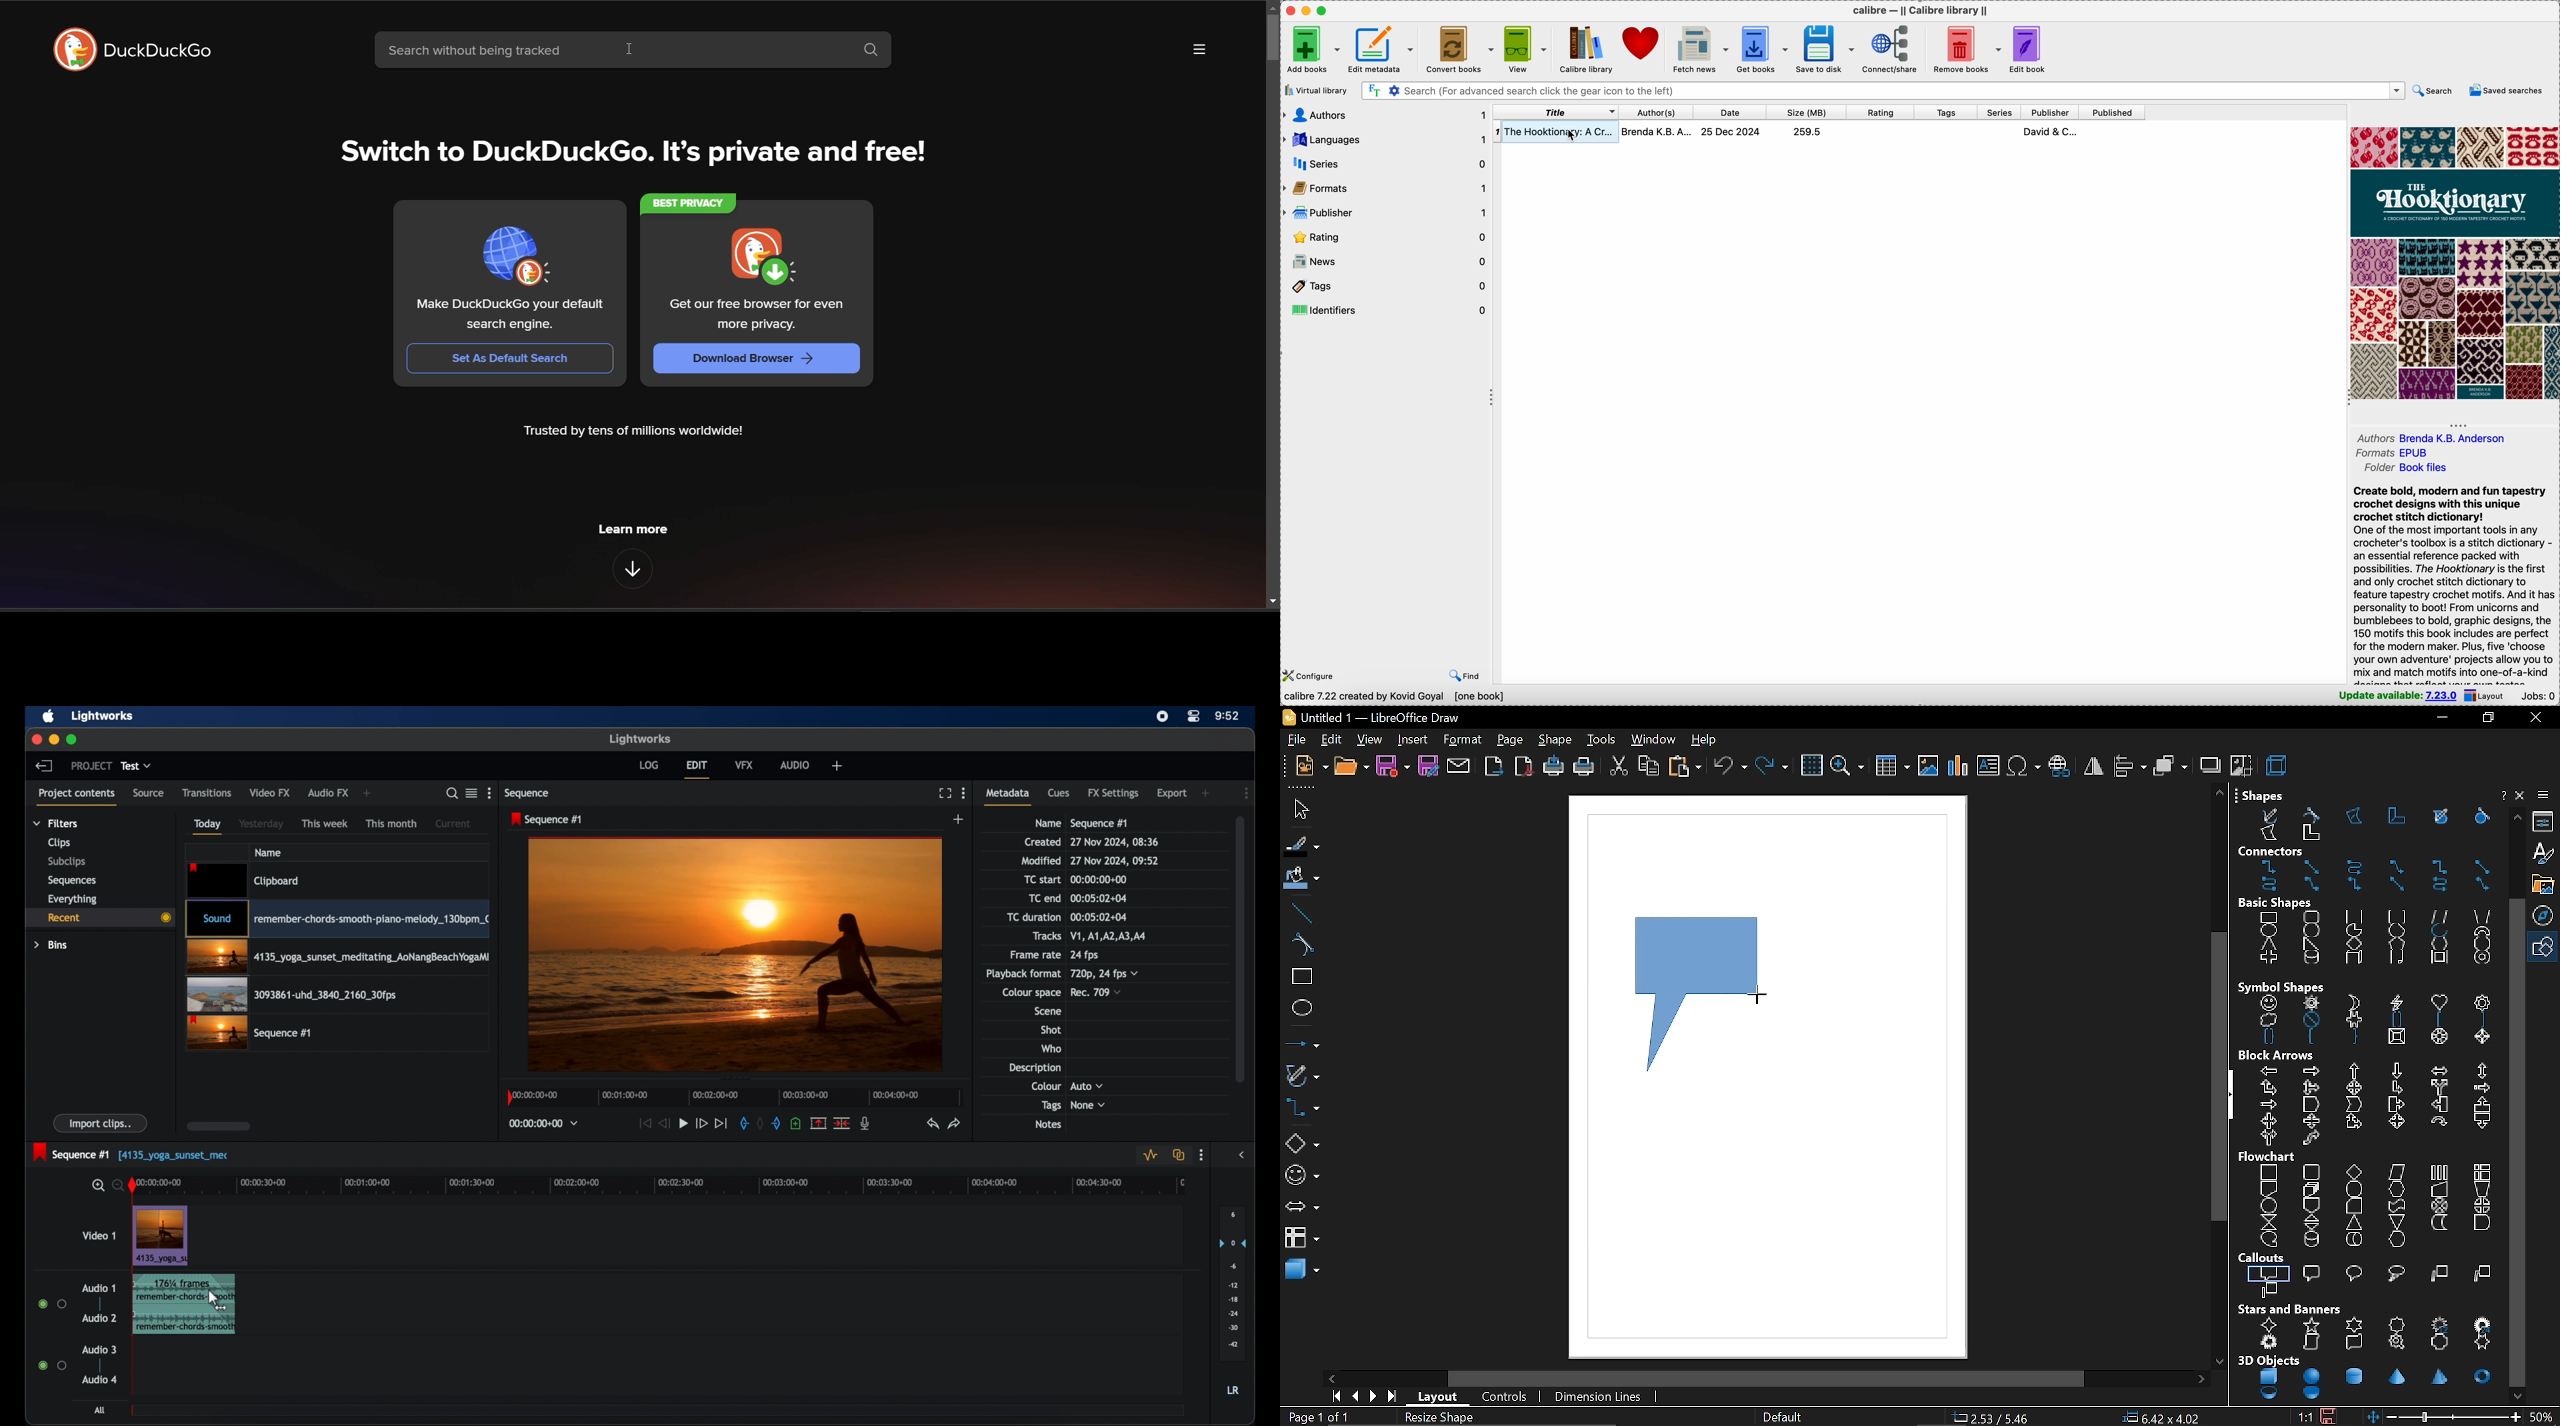  I want to click on left bracket, so click(2439, 1021).